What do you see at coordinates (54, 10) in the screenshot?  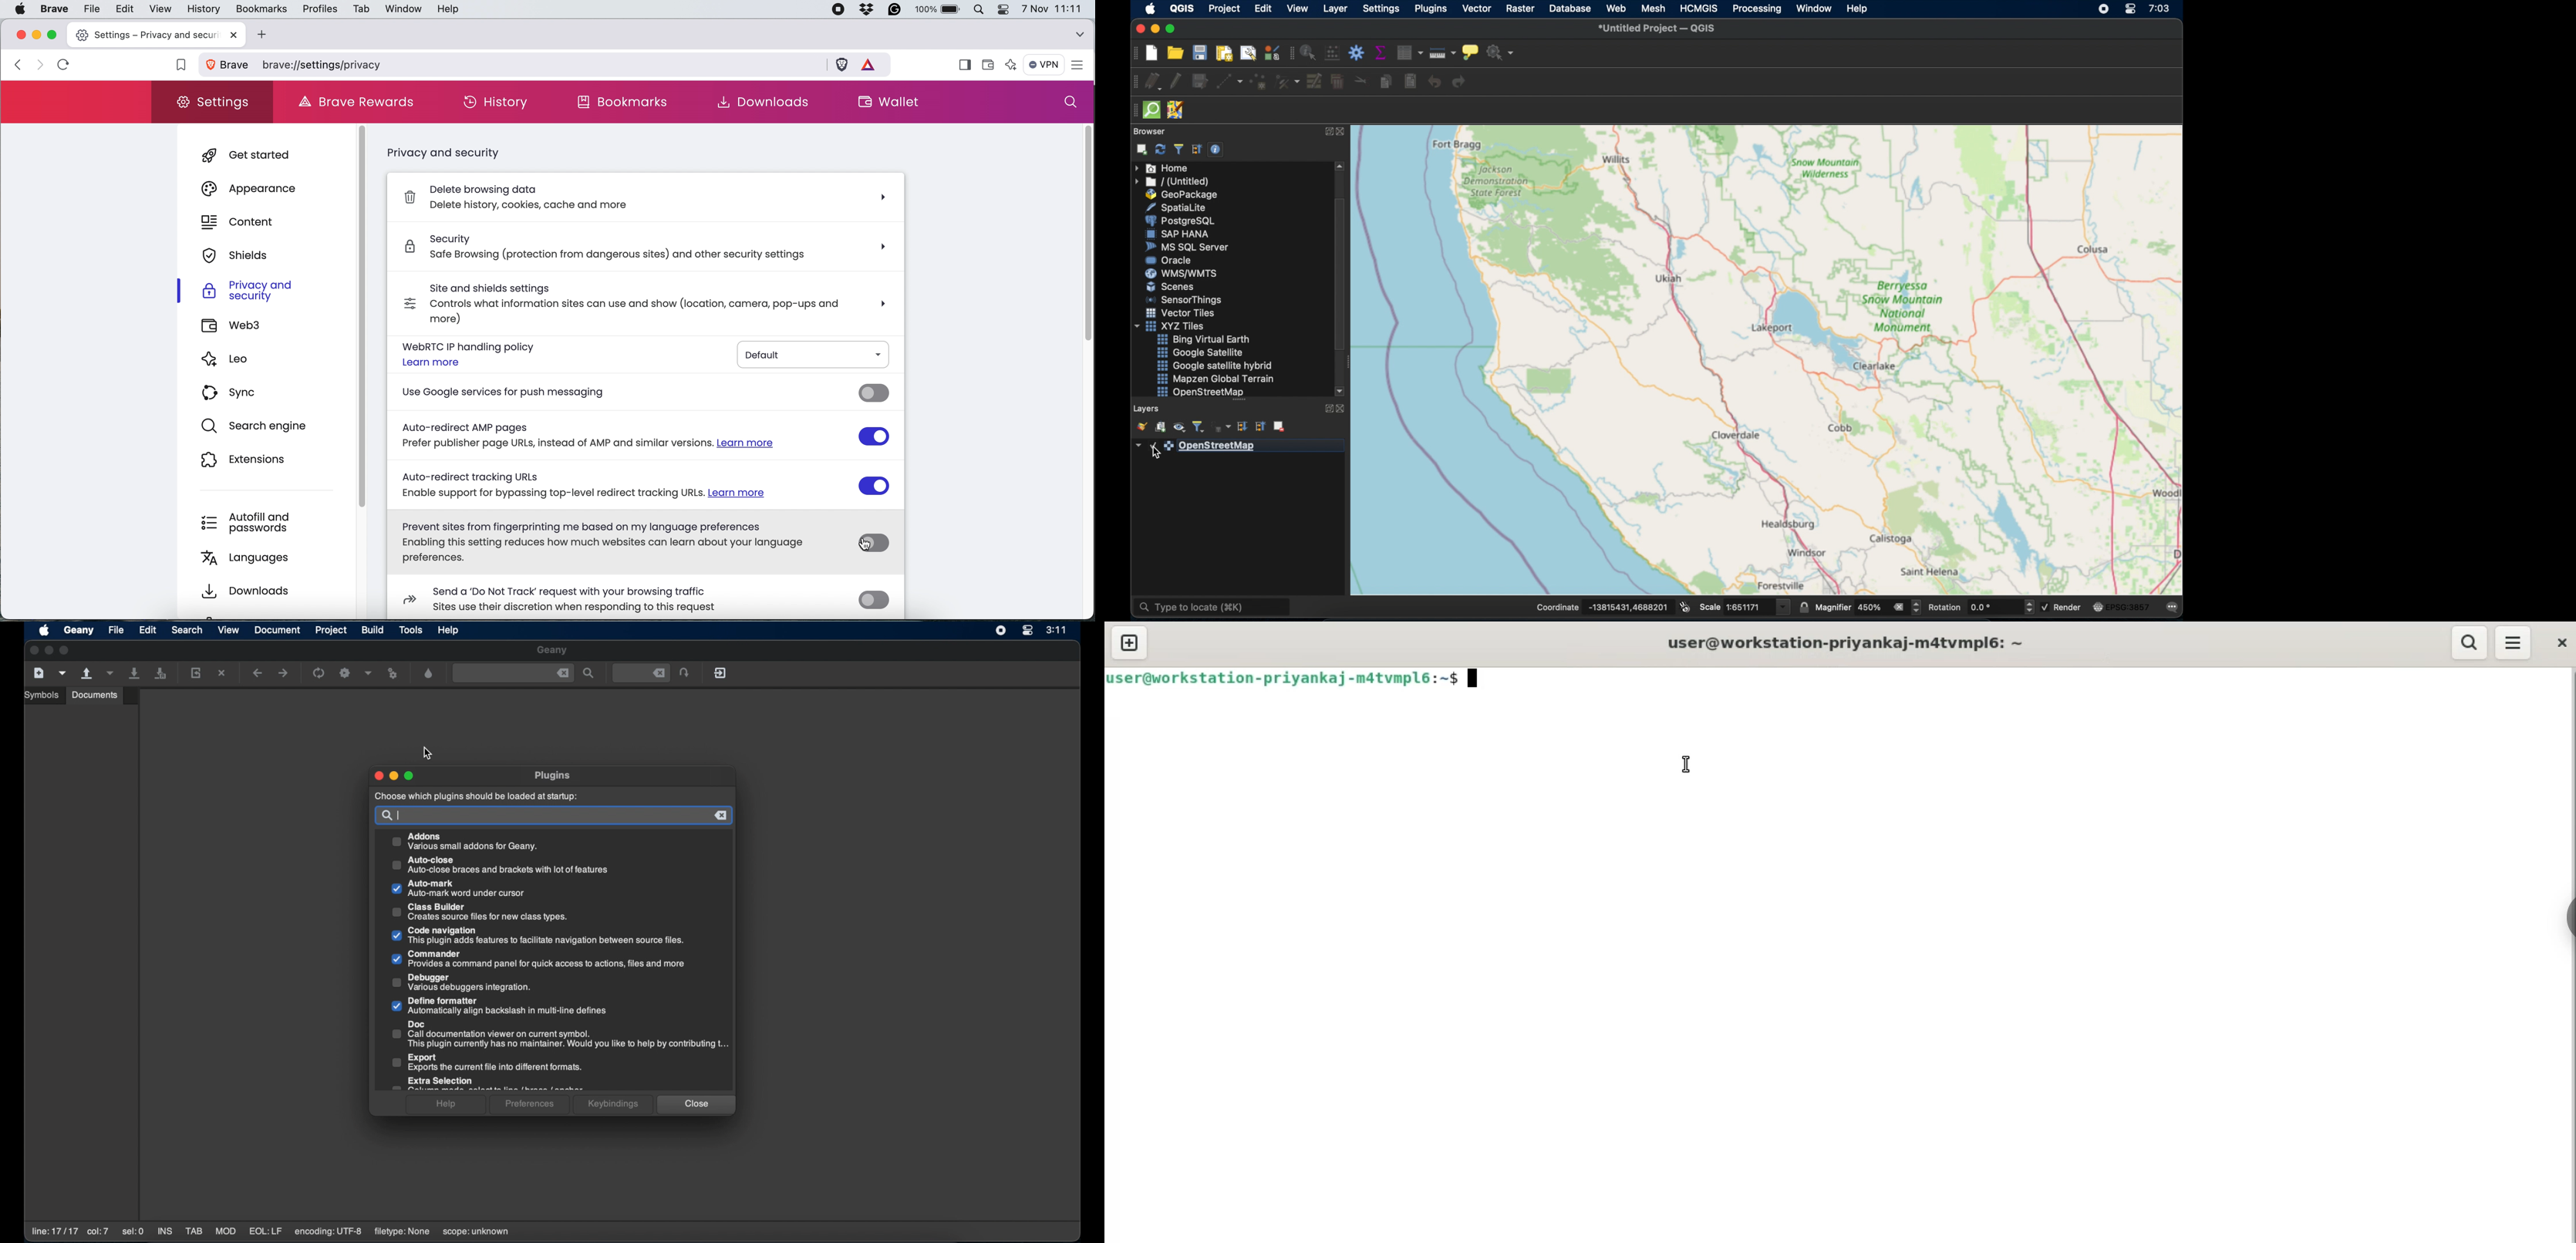 I see `brave` at bounding box center [54, 10].